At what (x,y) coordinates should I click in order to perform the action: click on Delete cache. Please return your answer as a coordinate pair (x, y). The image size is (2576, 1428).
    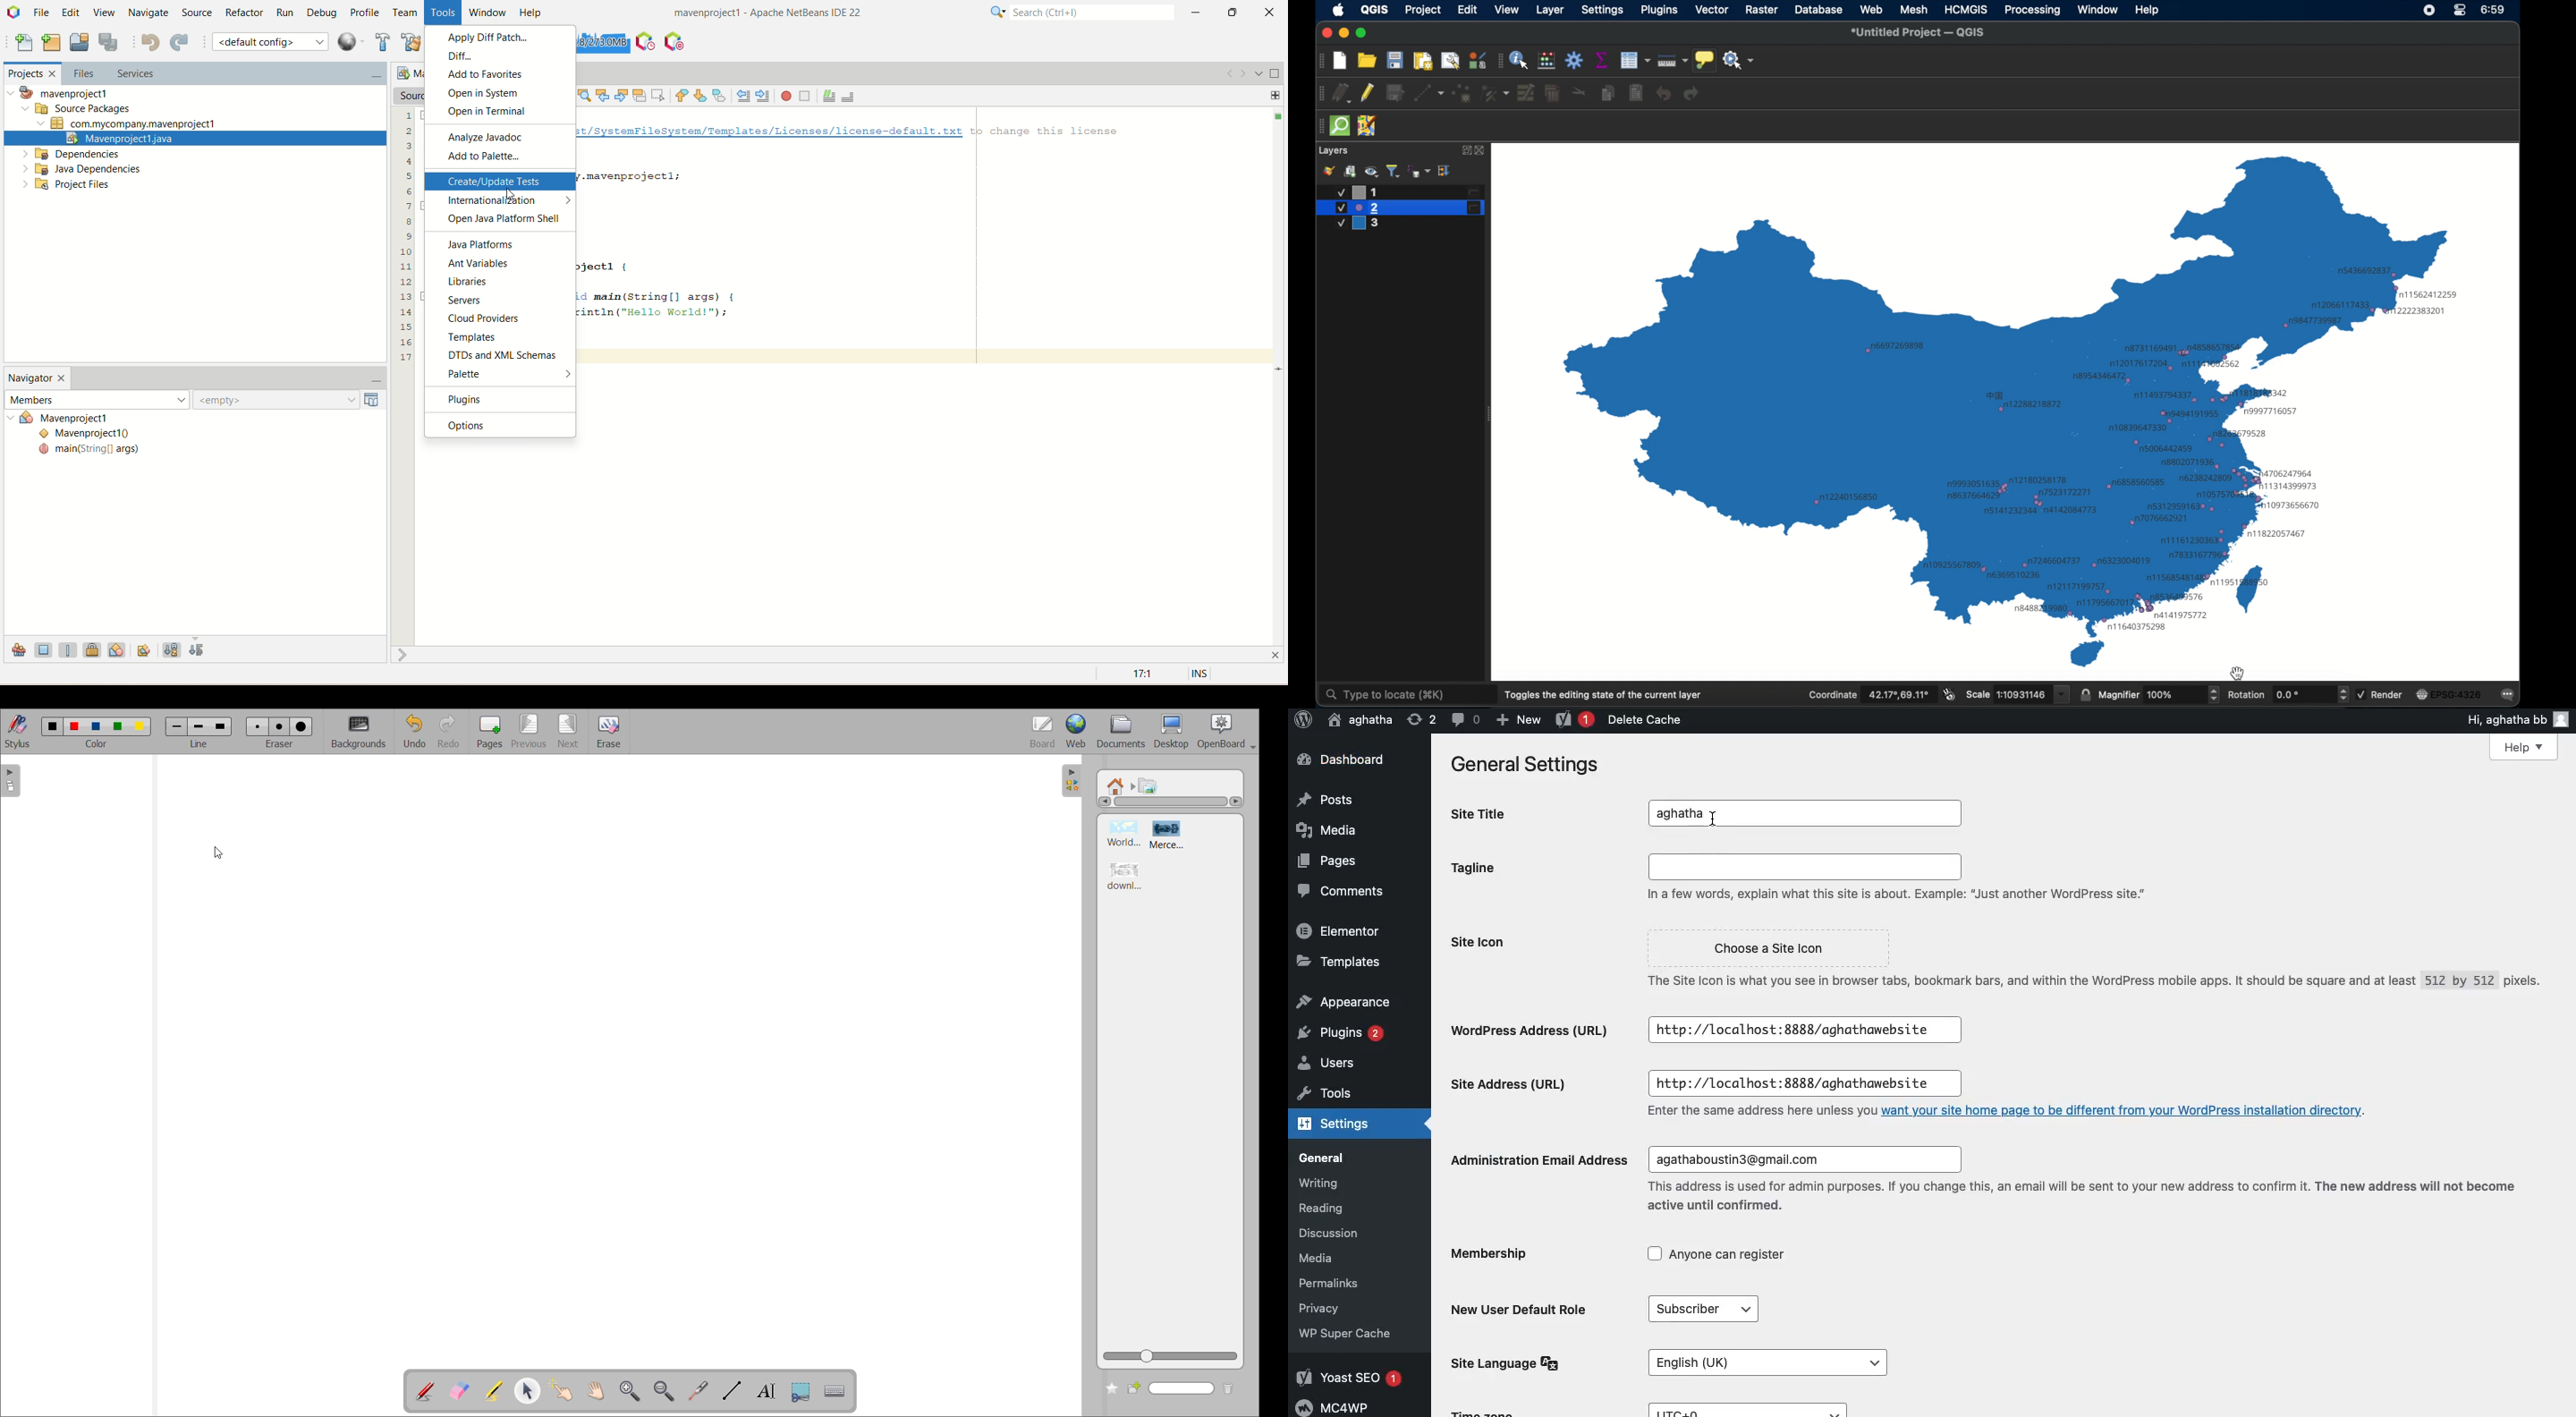
    Looking at the image, I should click on (1642, 719).